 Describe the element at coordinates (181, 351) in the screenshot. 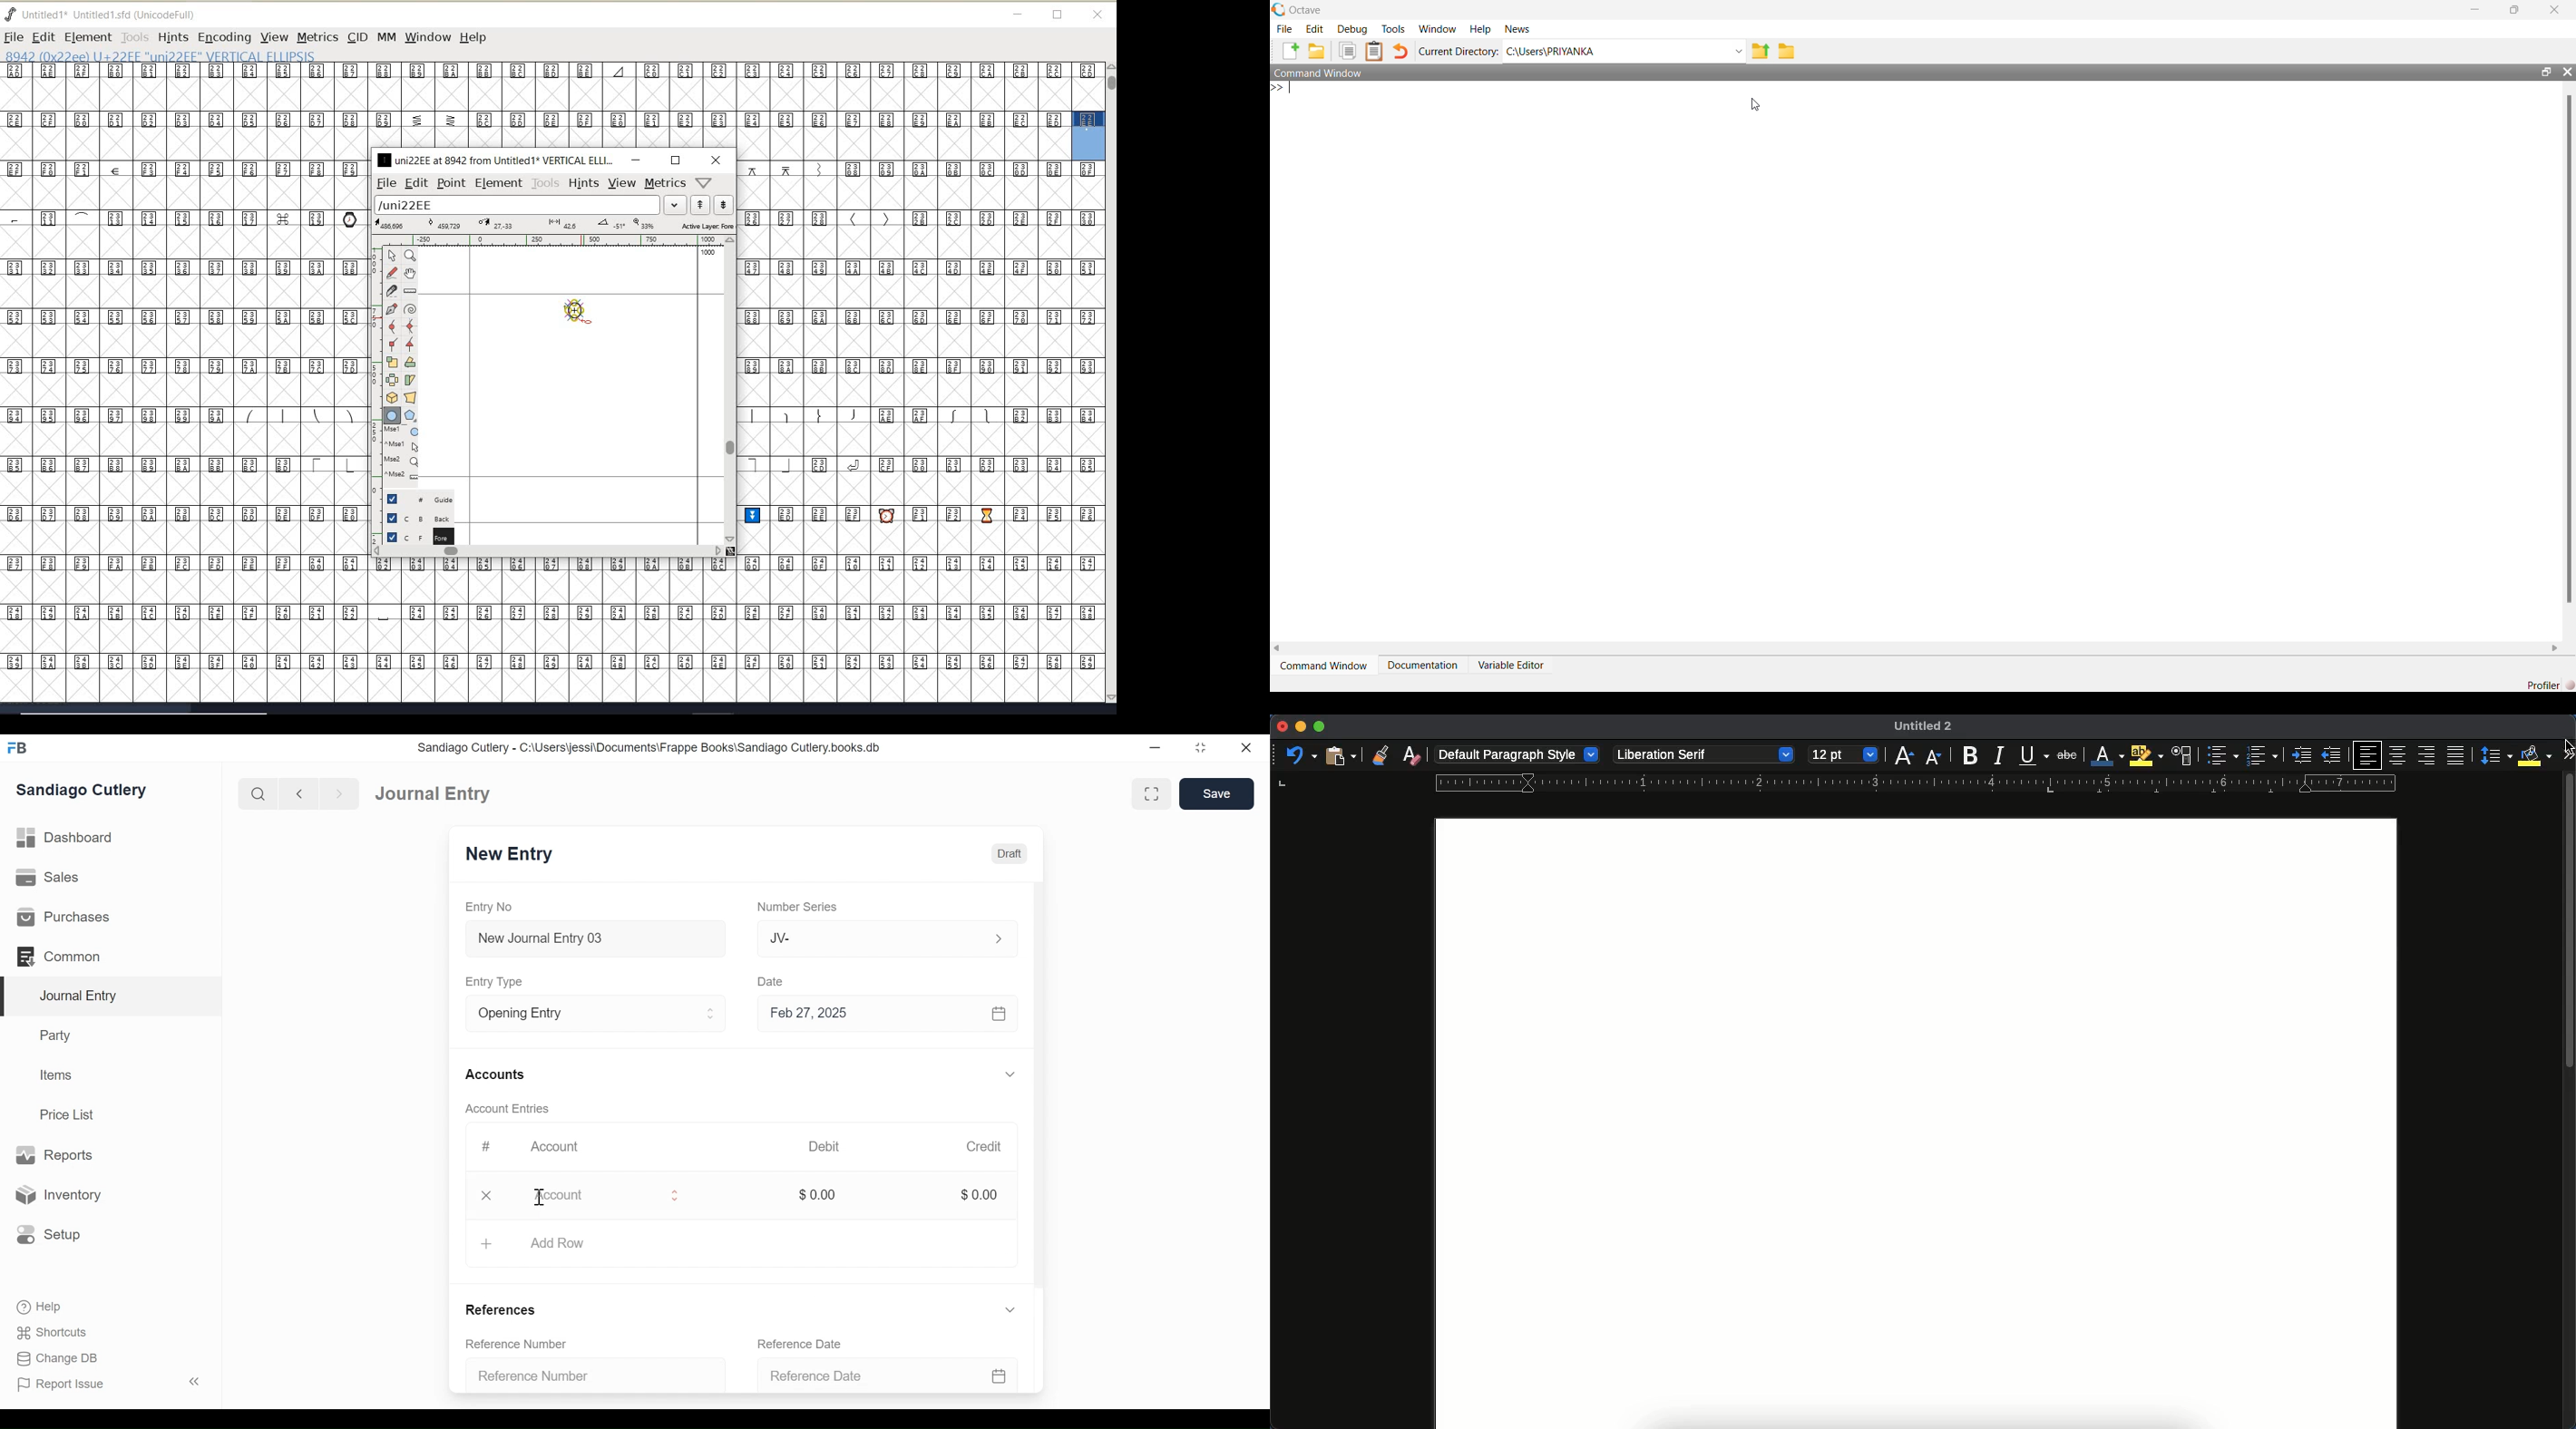

I see `GLYPHY CHARACTERS & NUMBERS` at that location.